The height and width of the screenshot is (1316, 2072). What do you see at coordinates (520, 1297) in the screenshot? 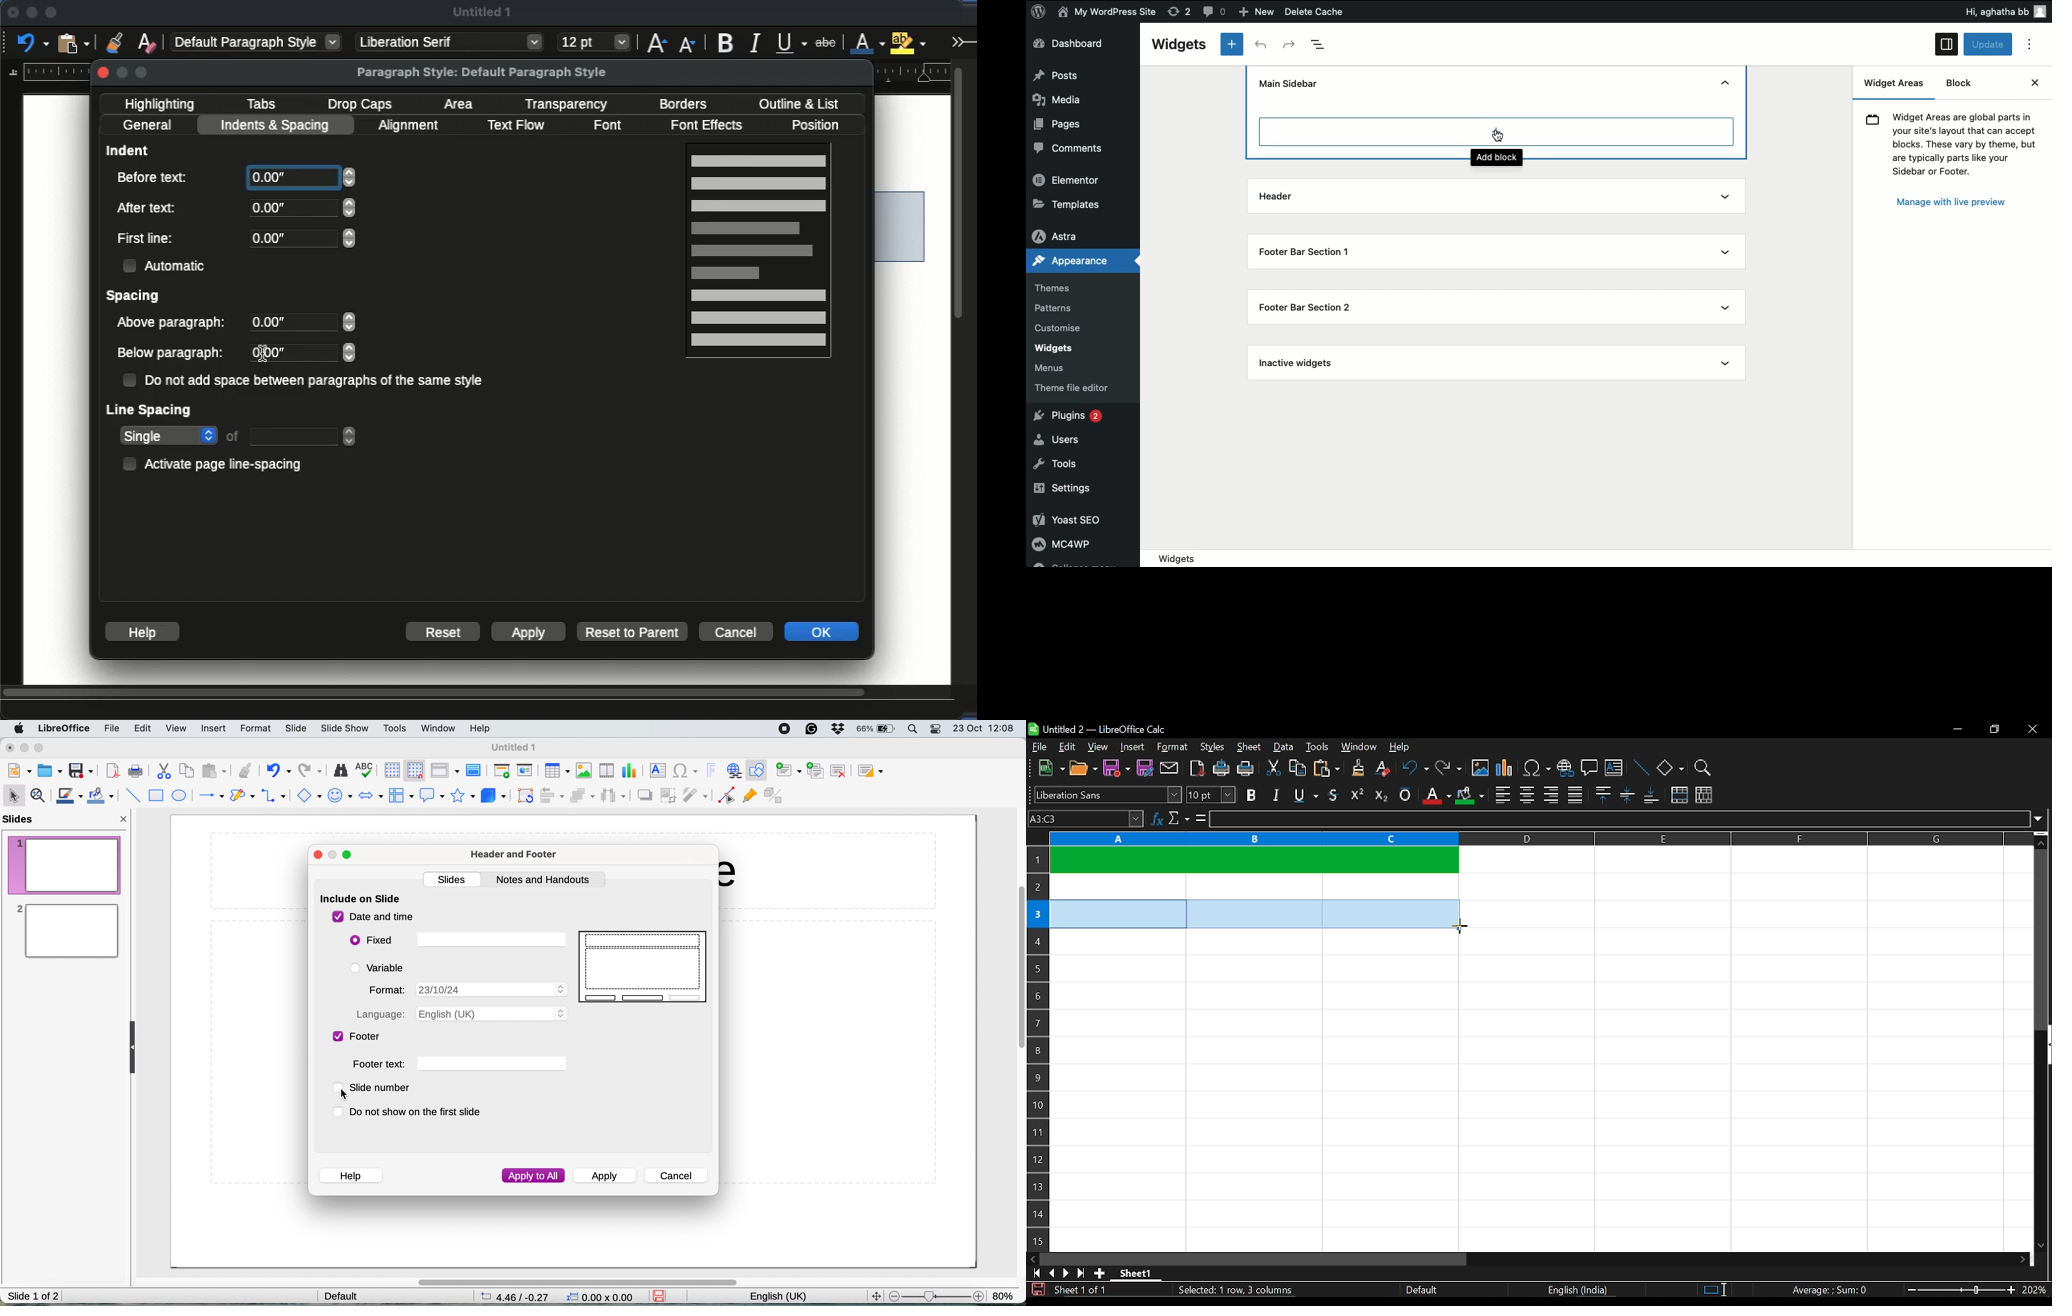
I see `4.46/-0.27` at bounding box center [520, 1297].